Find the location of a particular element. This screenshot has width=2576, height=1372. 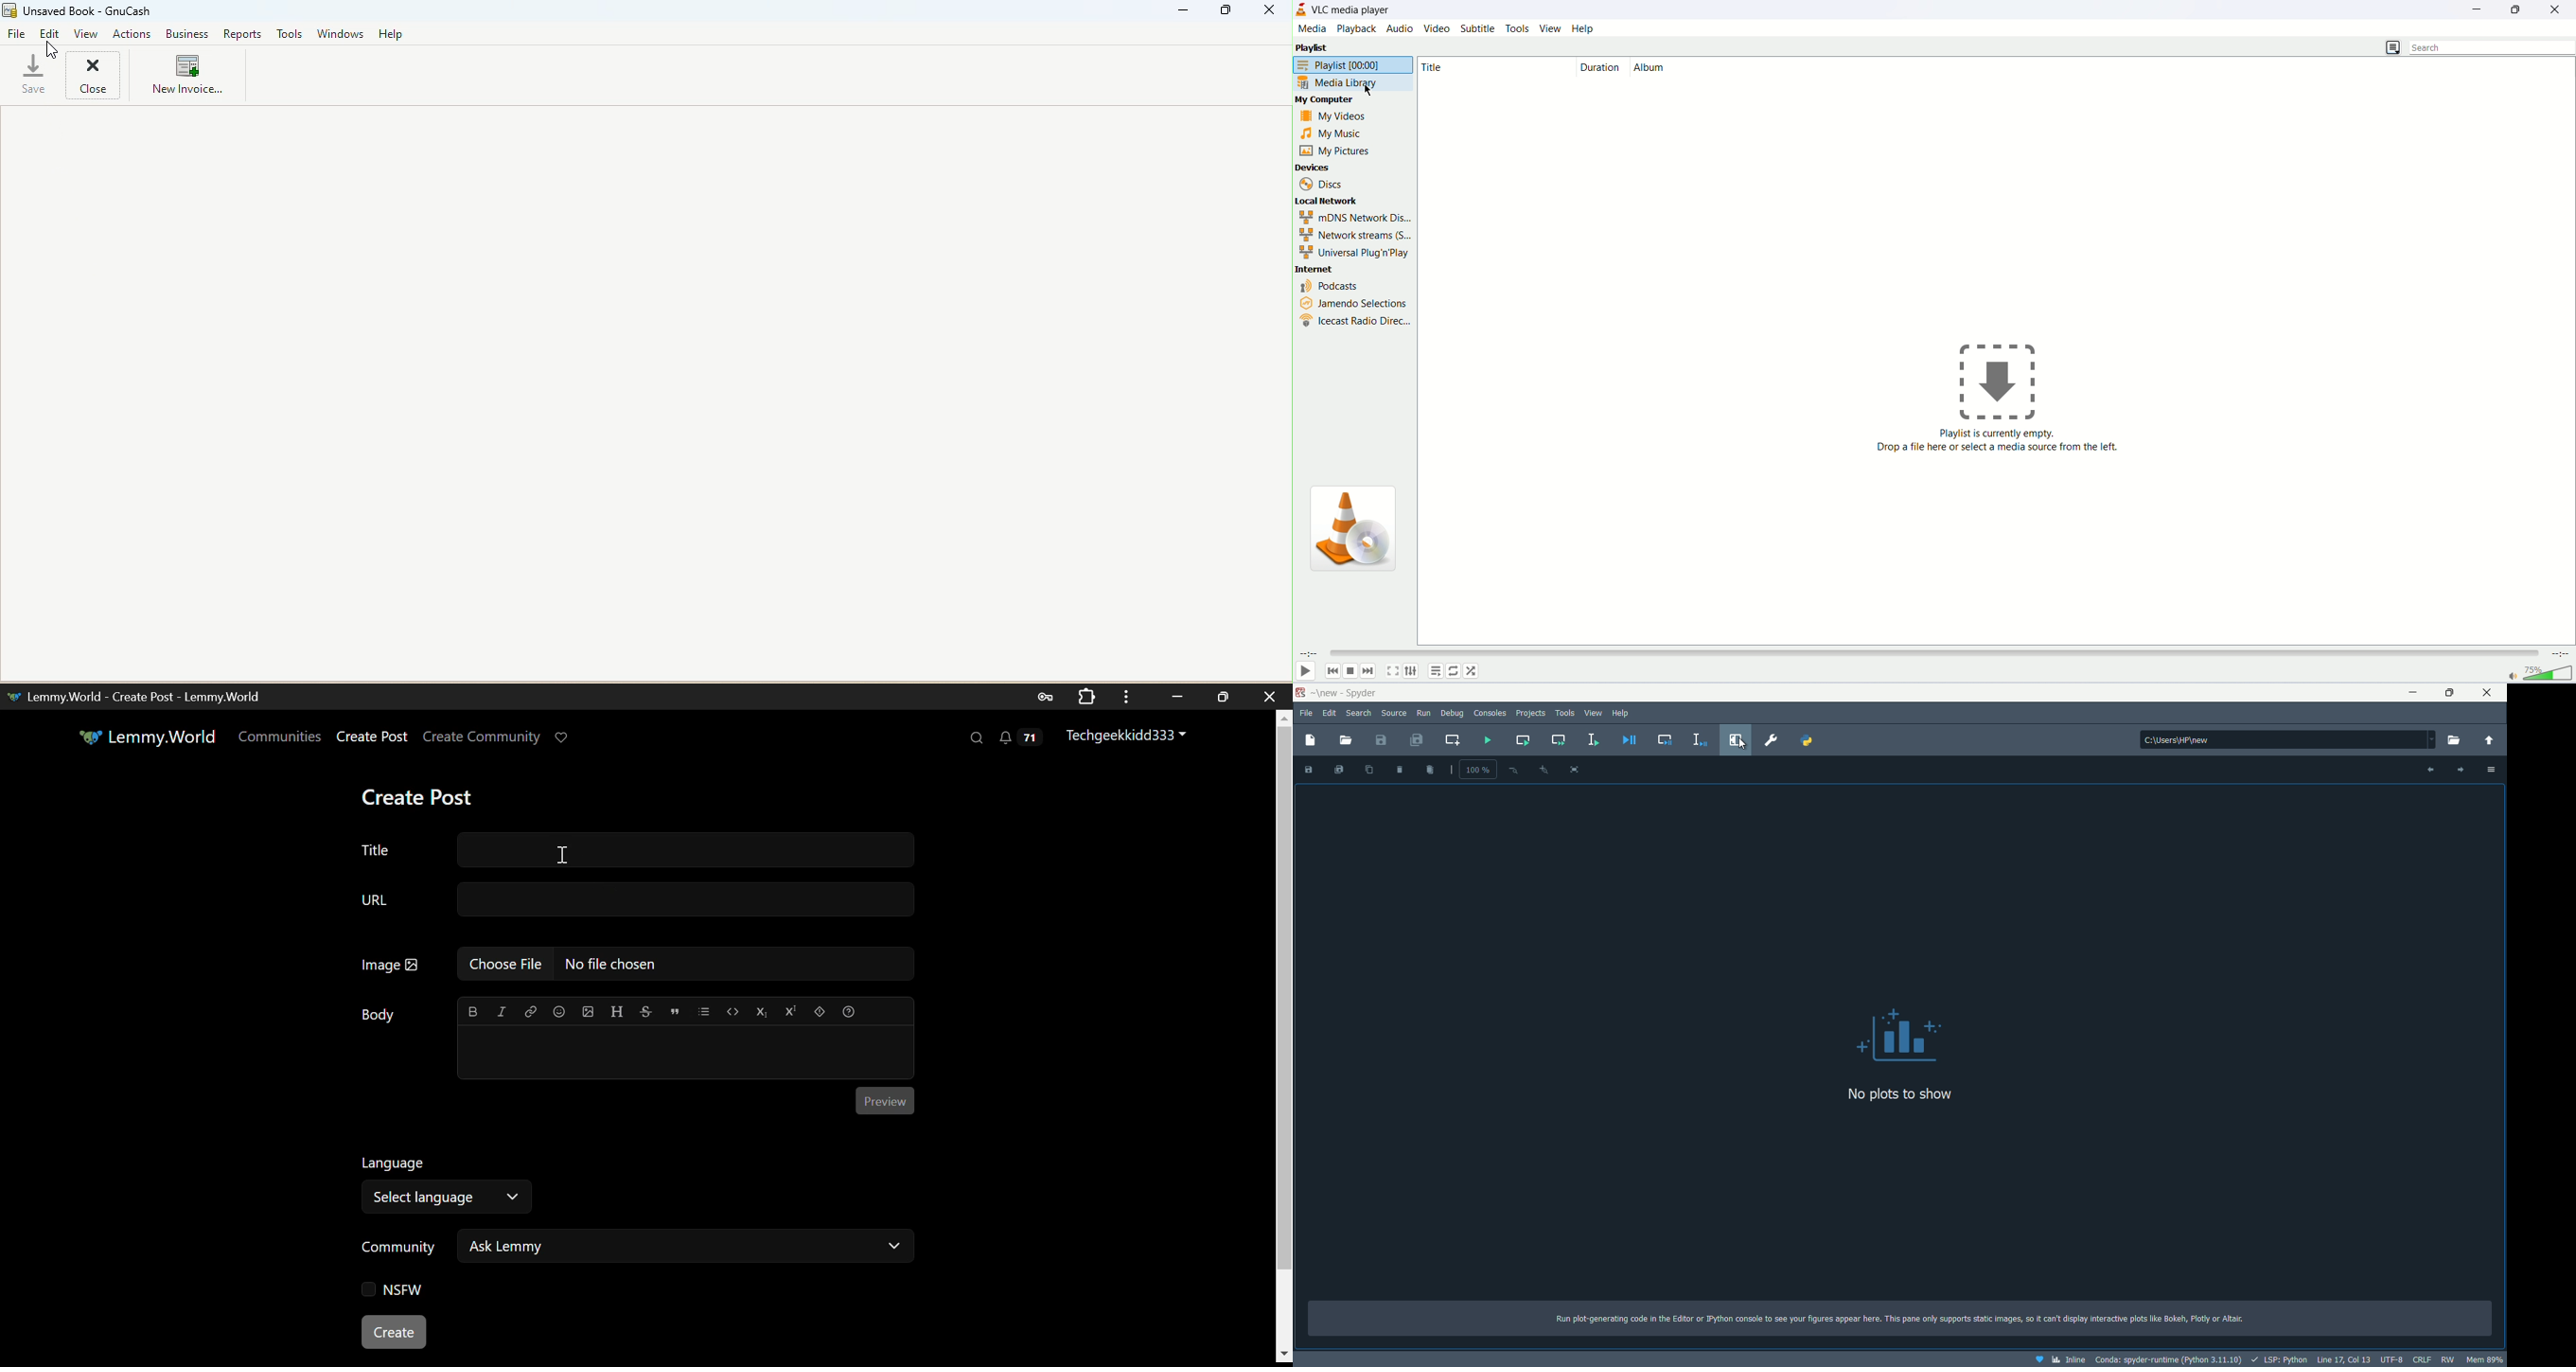

save plot as is located at coordinates (1307, 769).